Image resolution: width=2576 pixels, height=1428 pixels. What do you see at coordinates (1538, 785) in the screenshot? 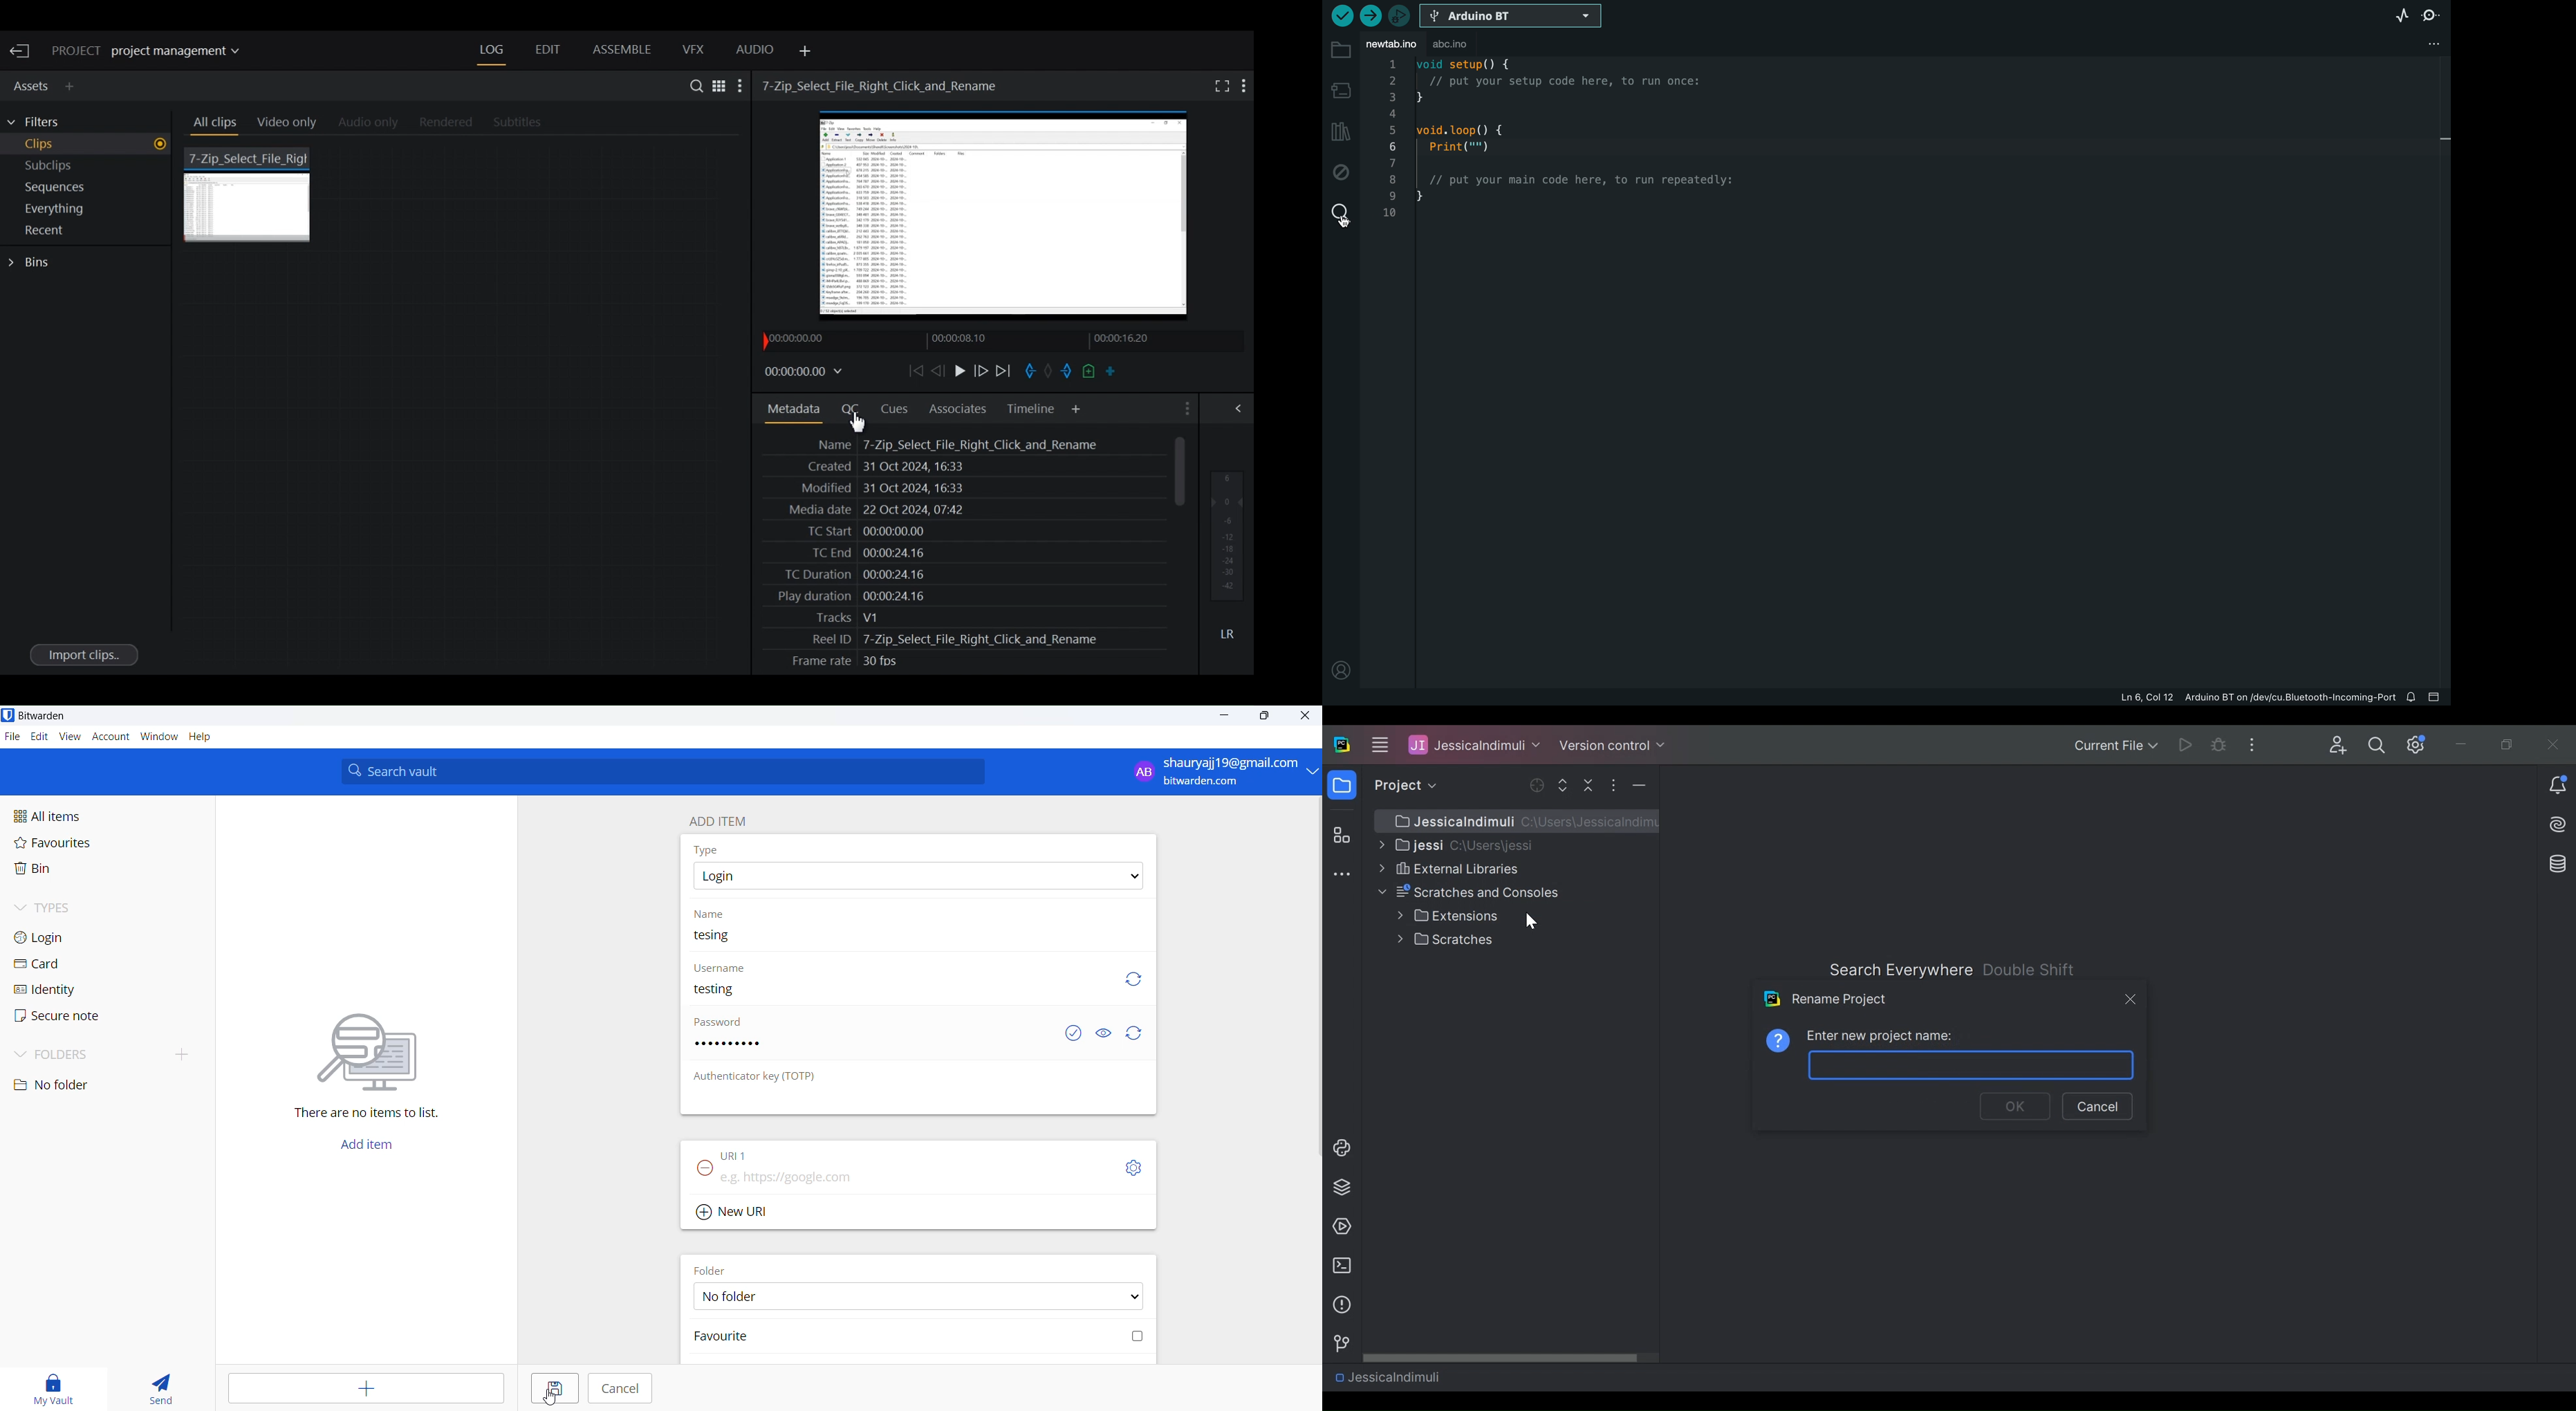
I see `Open Selected File` at bounding box center [1538, 785].